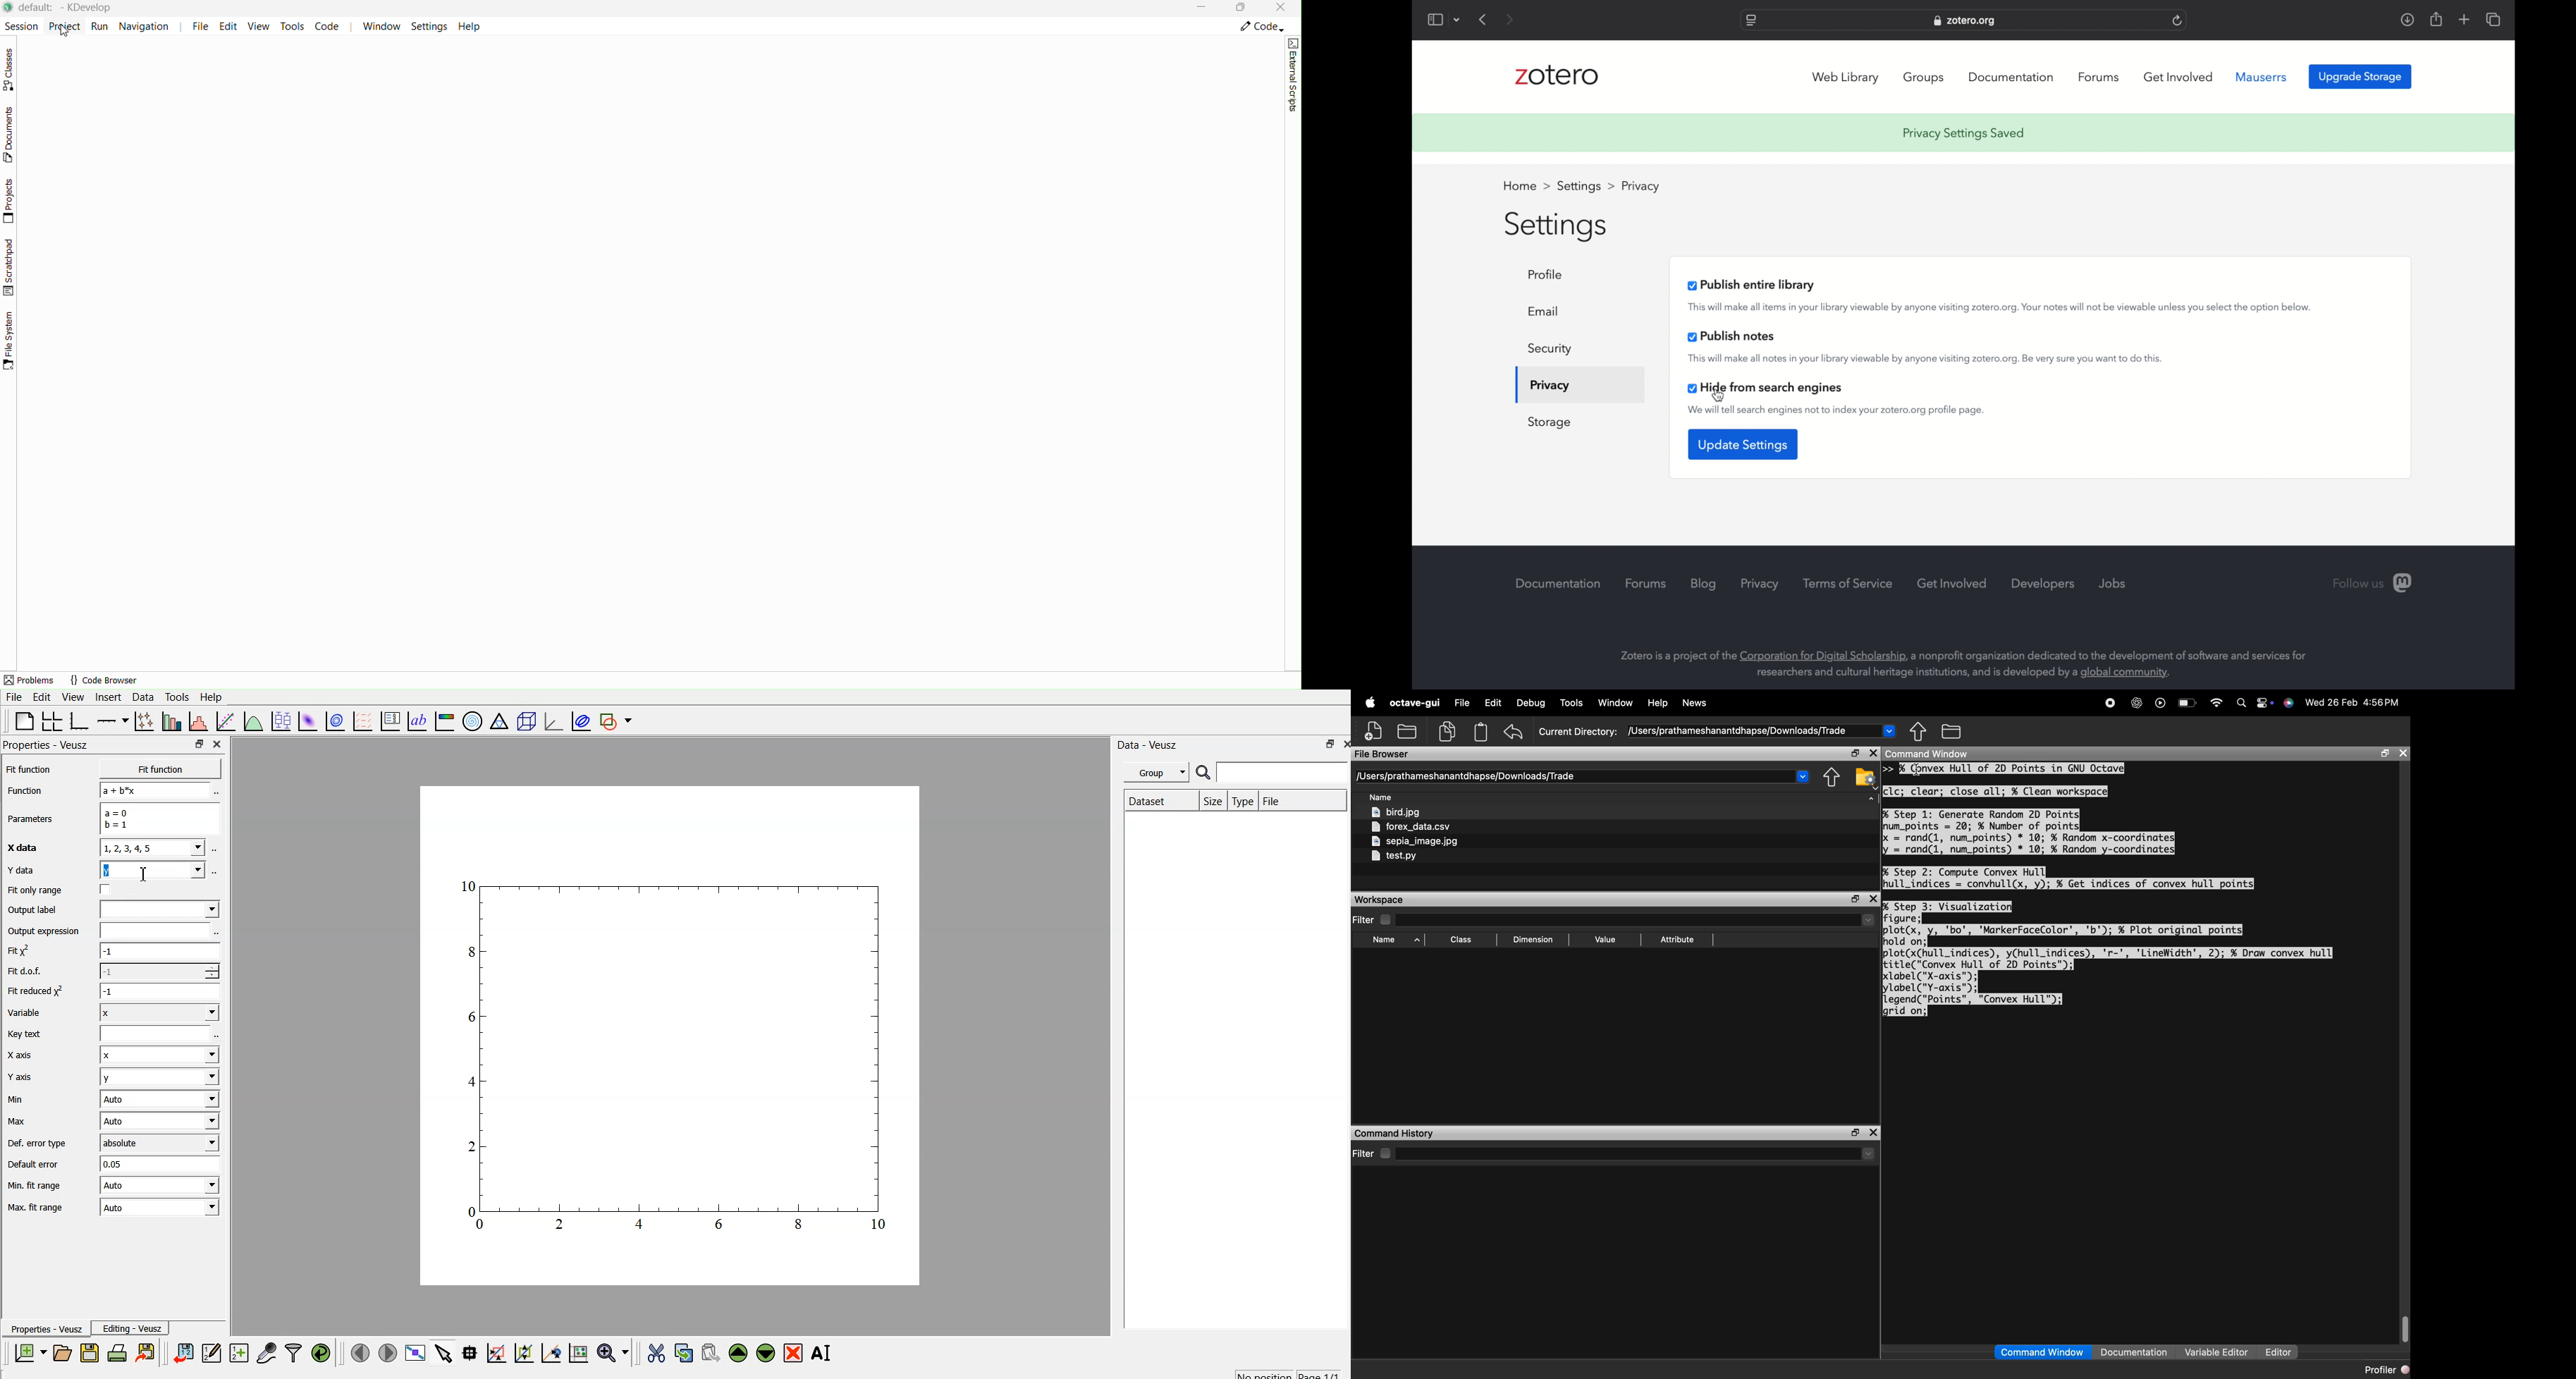 The height and width of the screenshot is (1400, 2576). Describe the element at coordinates (161, 973) in the screenshot. I see `1` at that location.